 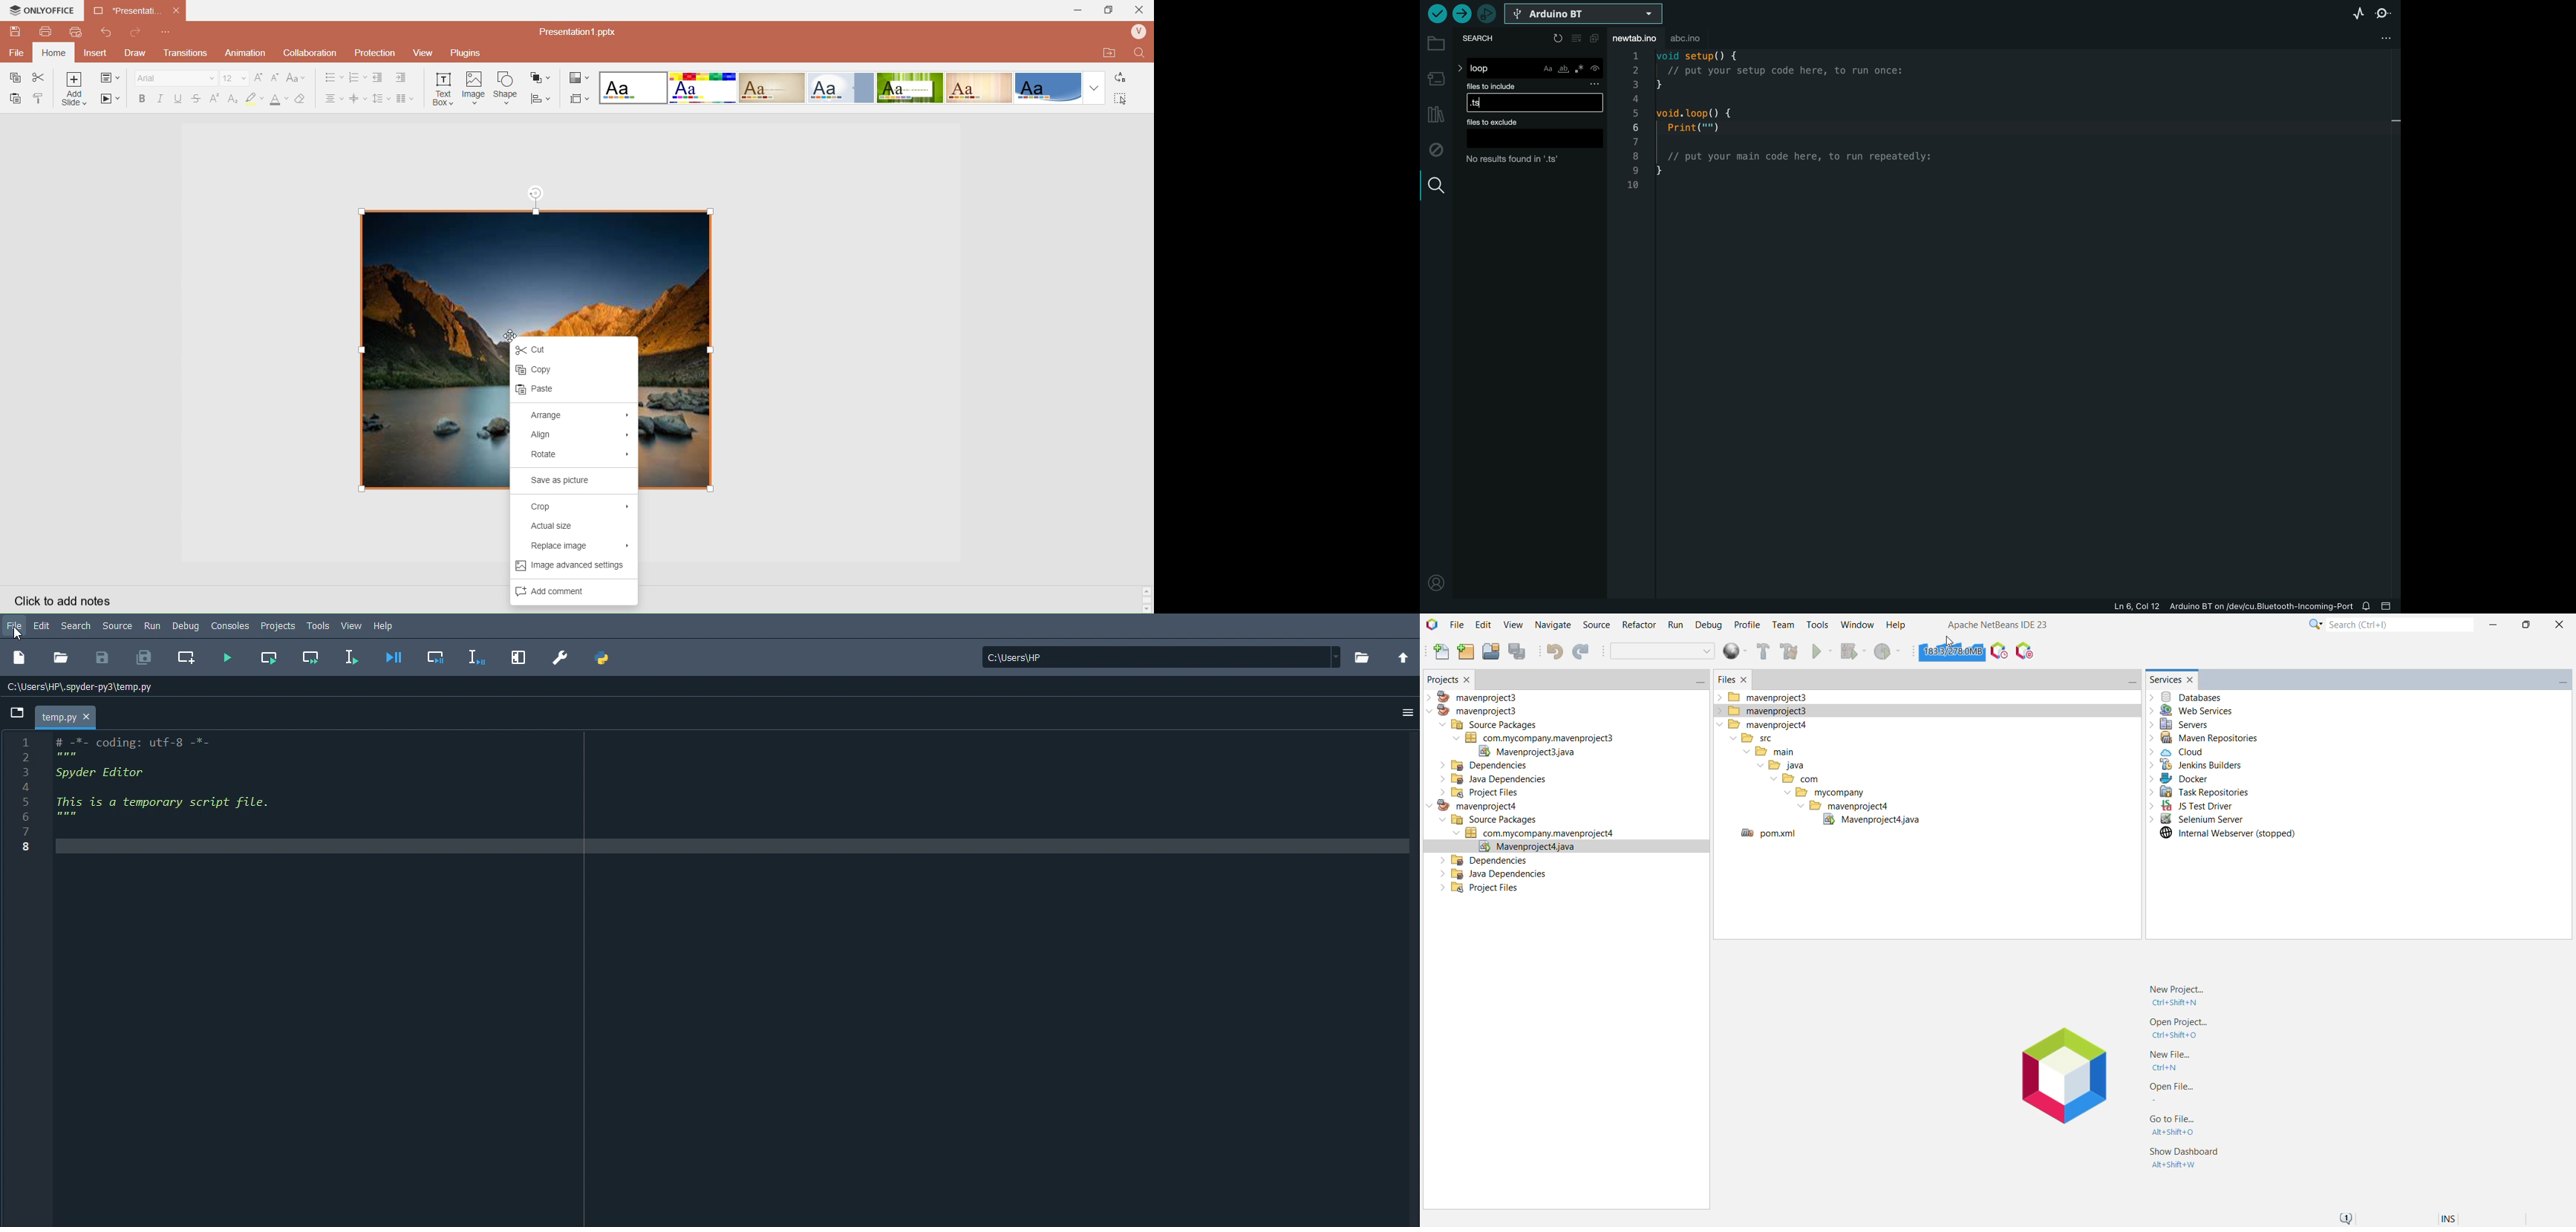 What do you see at coordinates (14, 11) in the screenshot?
I see `onlyoffice logo` at bounding box center [14, 11].